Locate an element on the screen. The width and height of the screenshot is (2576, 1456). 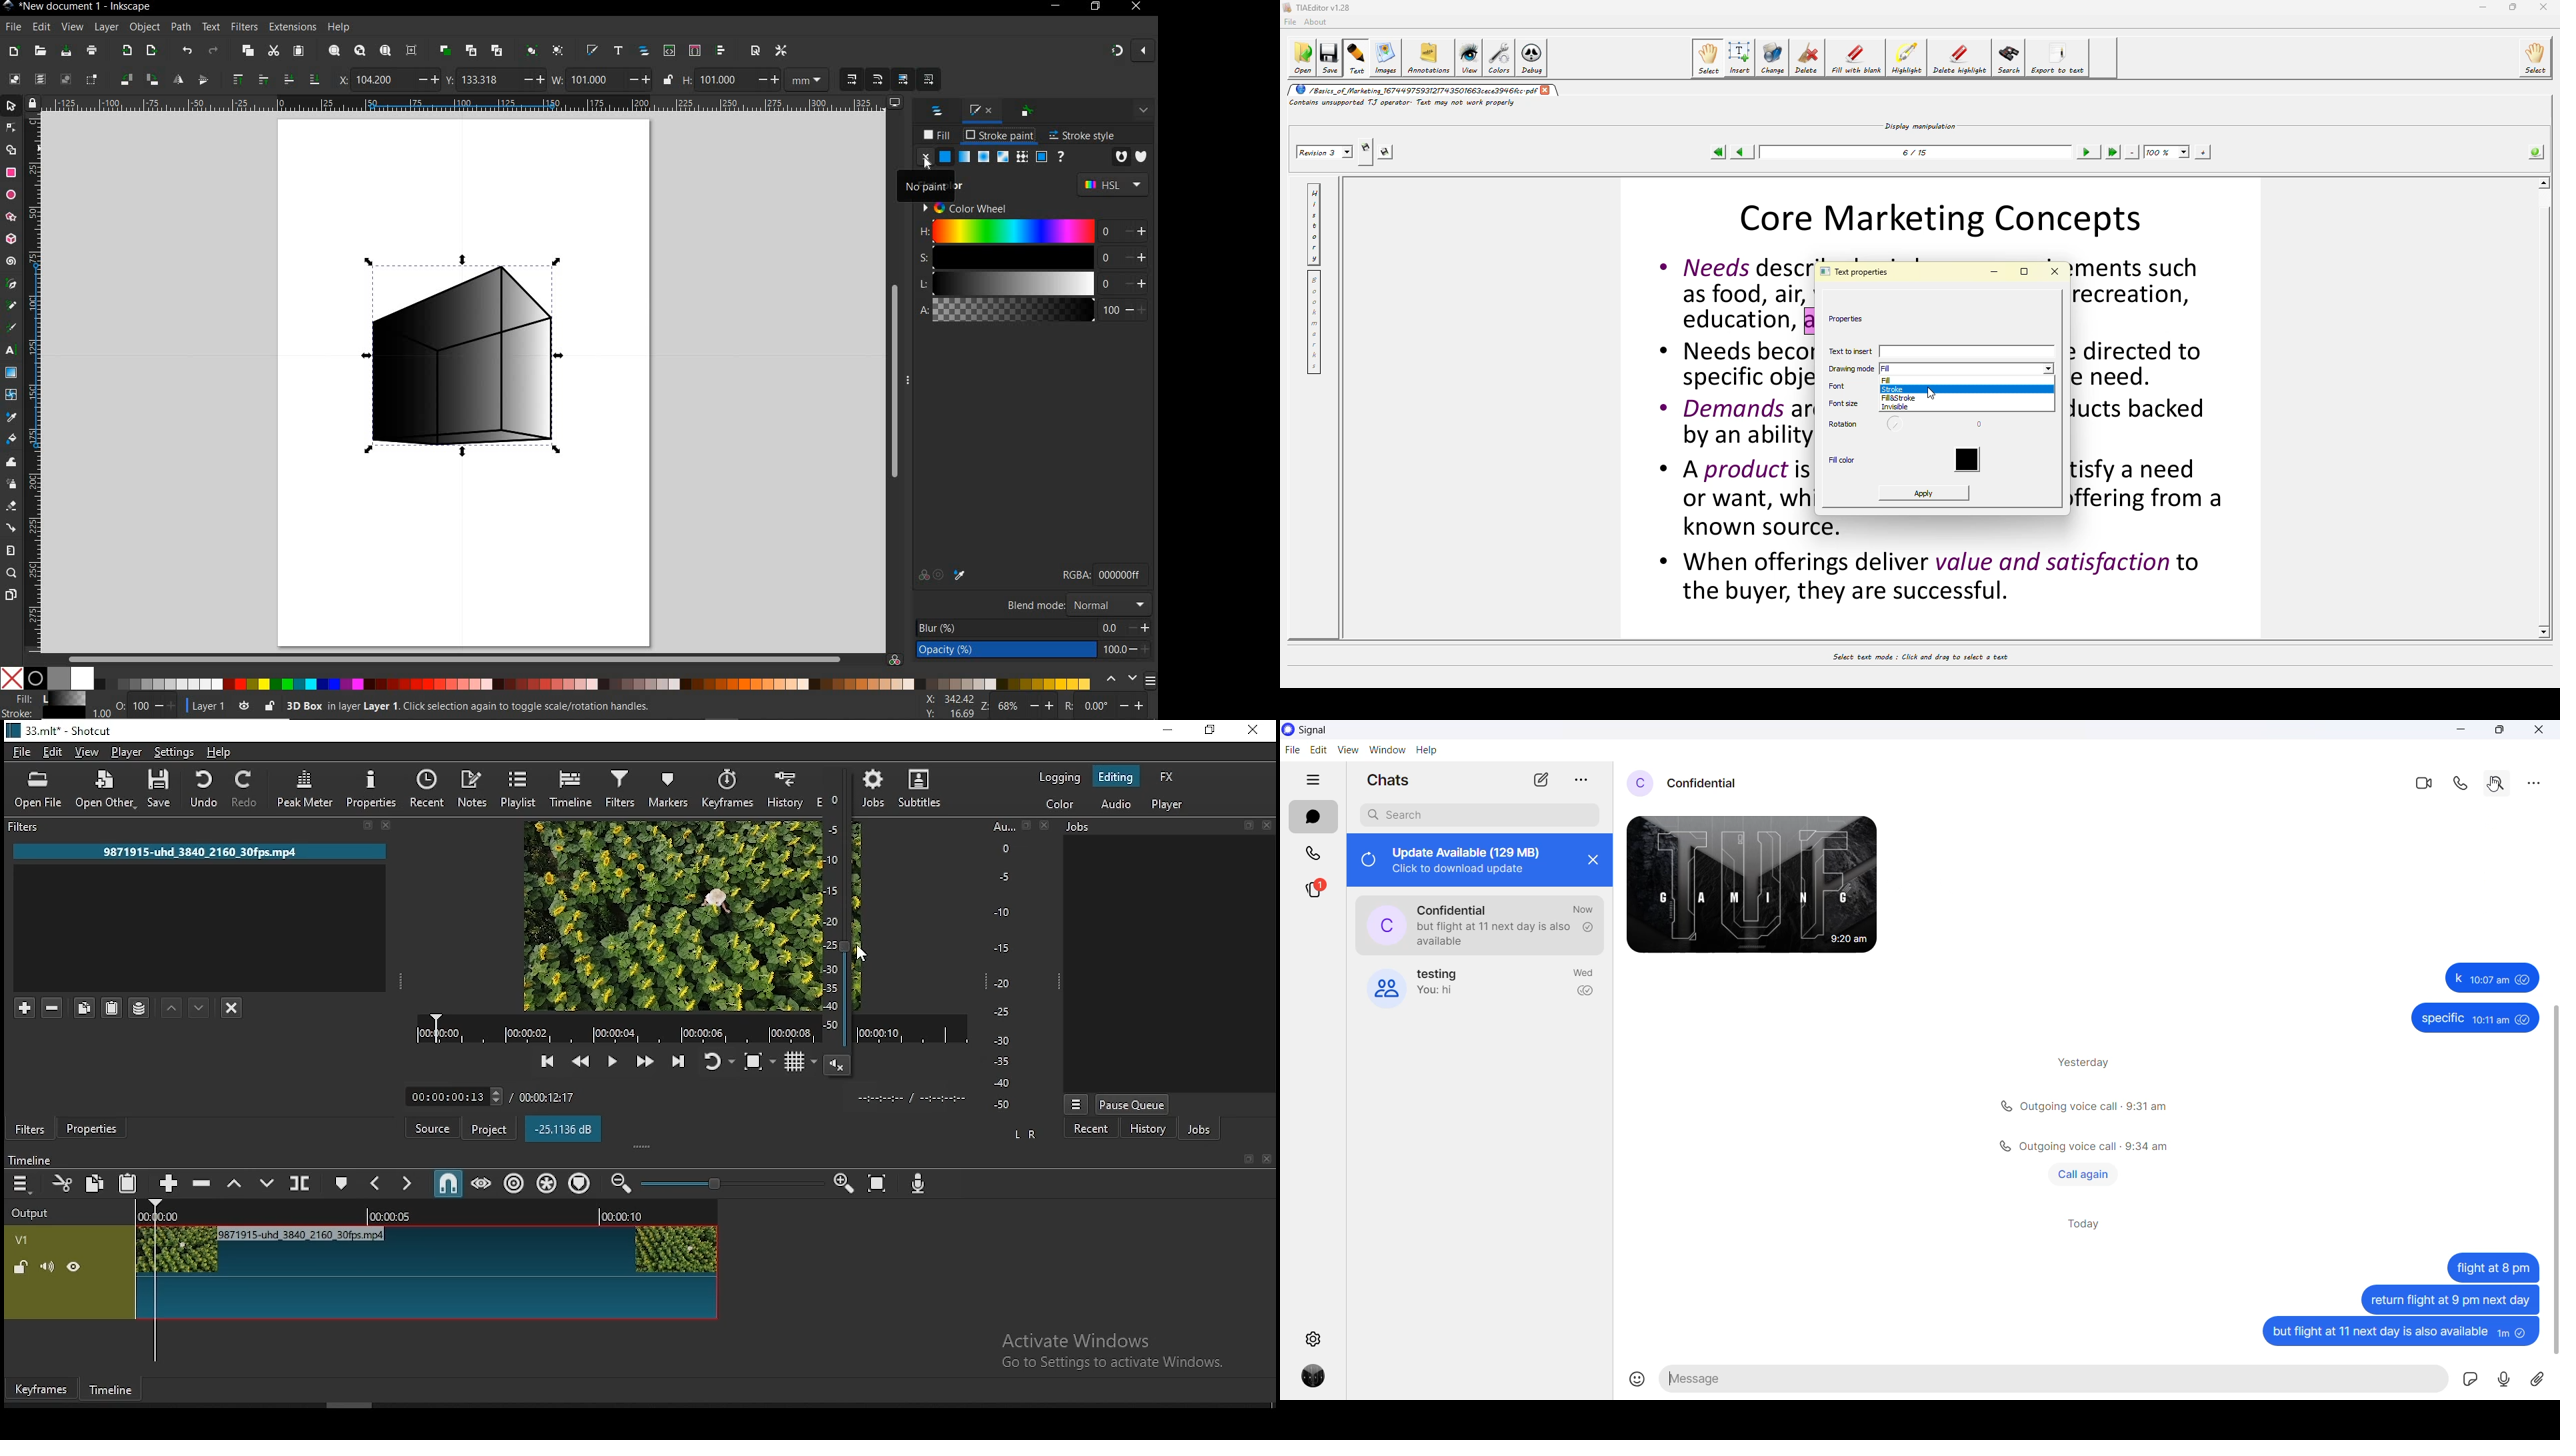
create/edit marker is located at coordinates (342, 1184).